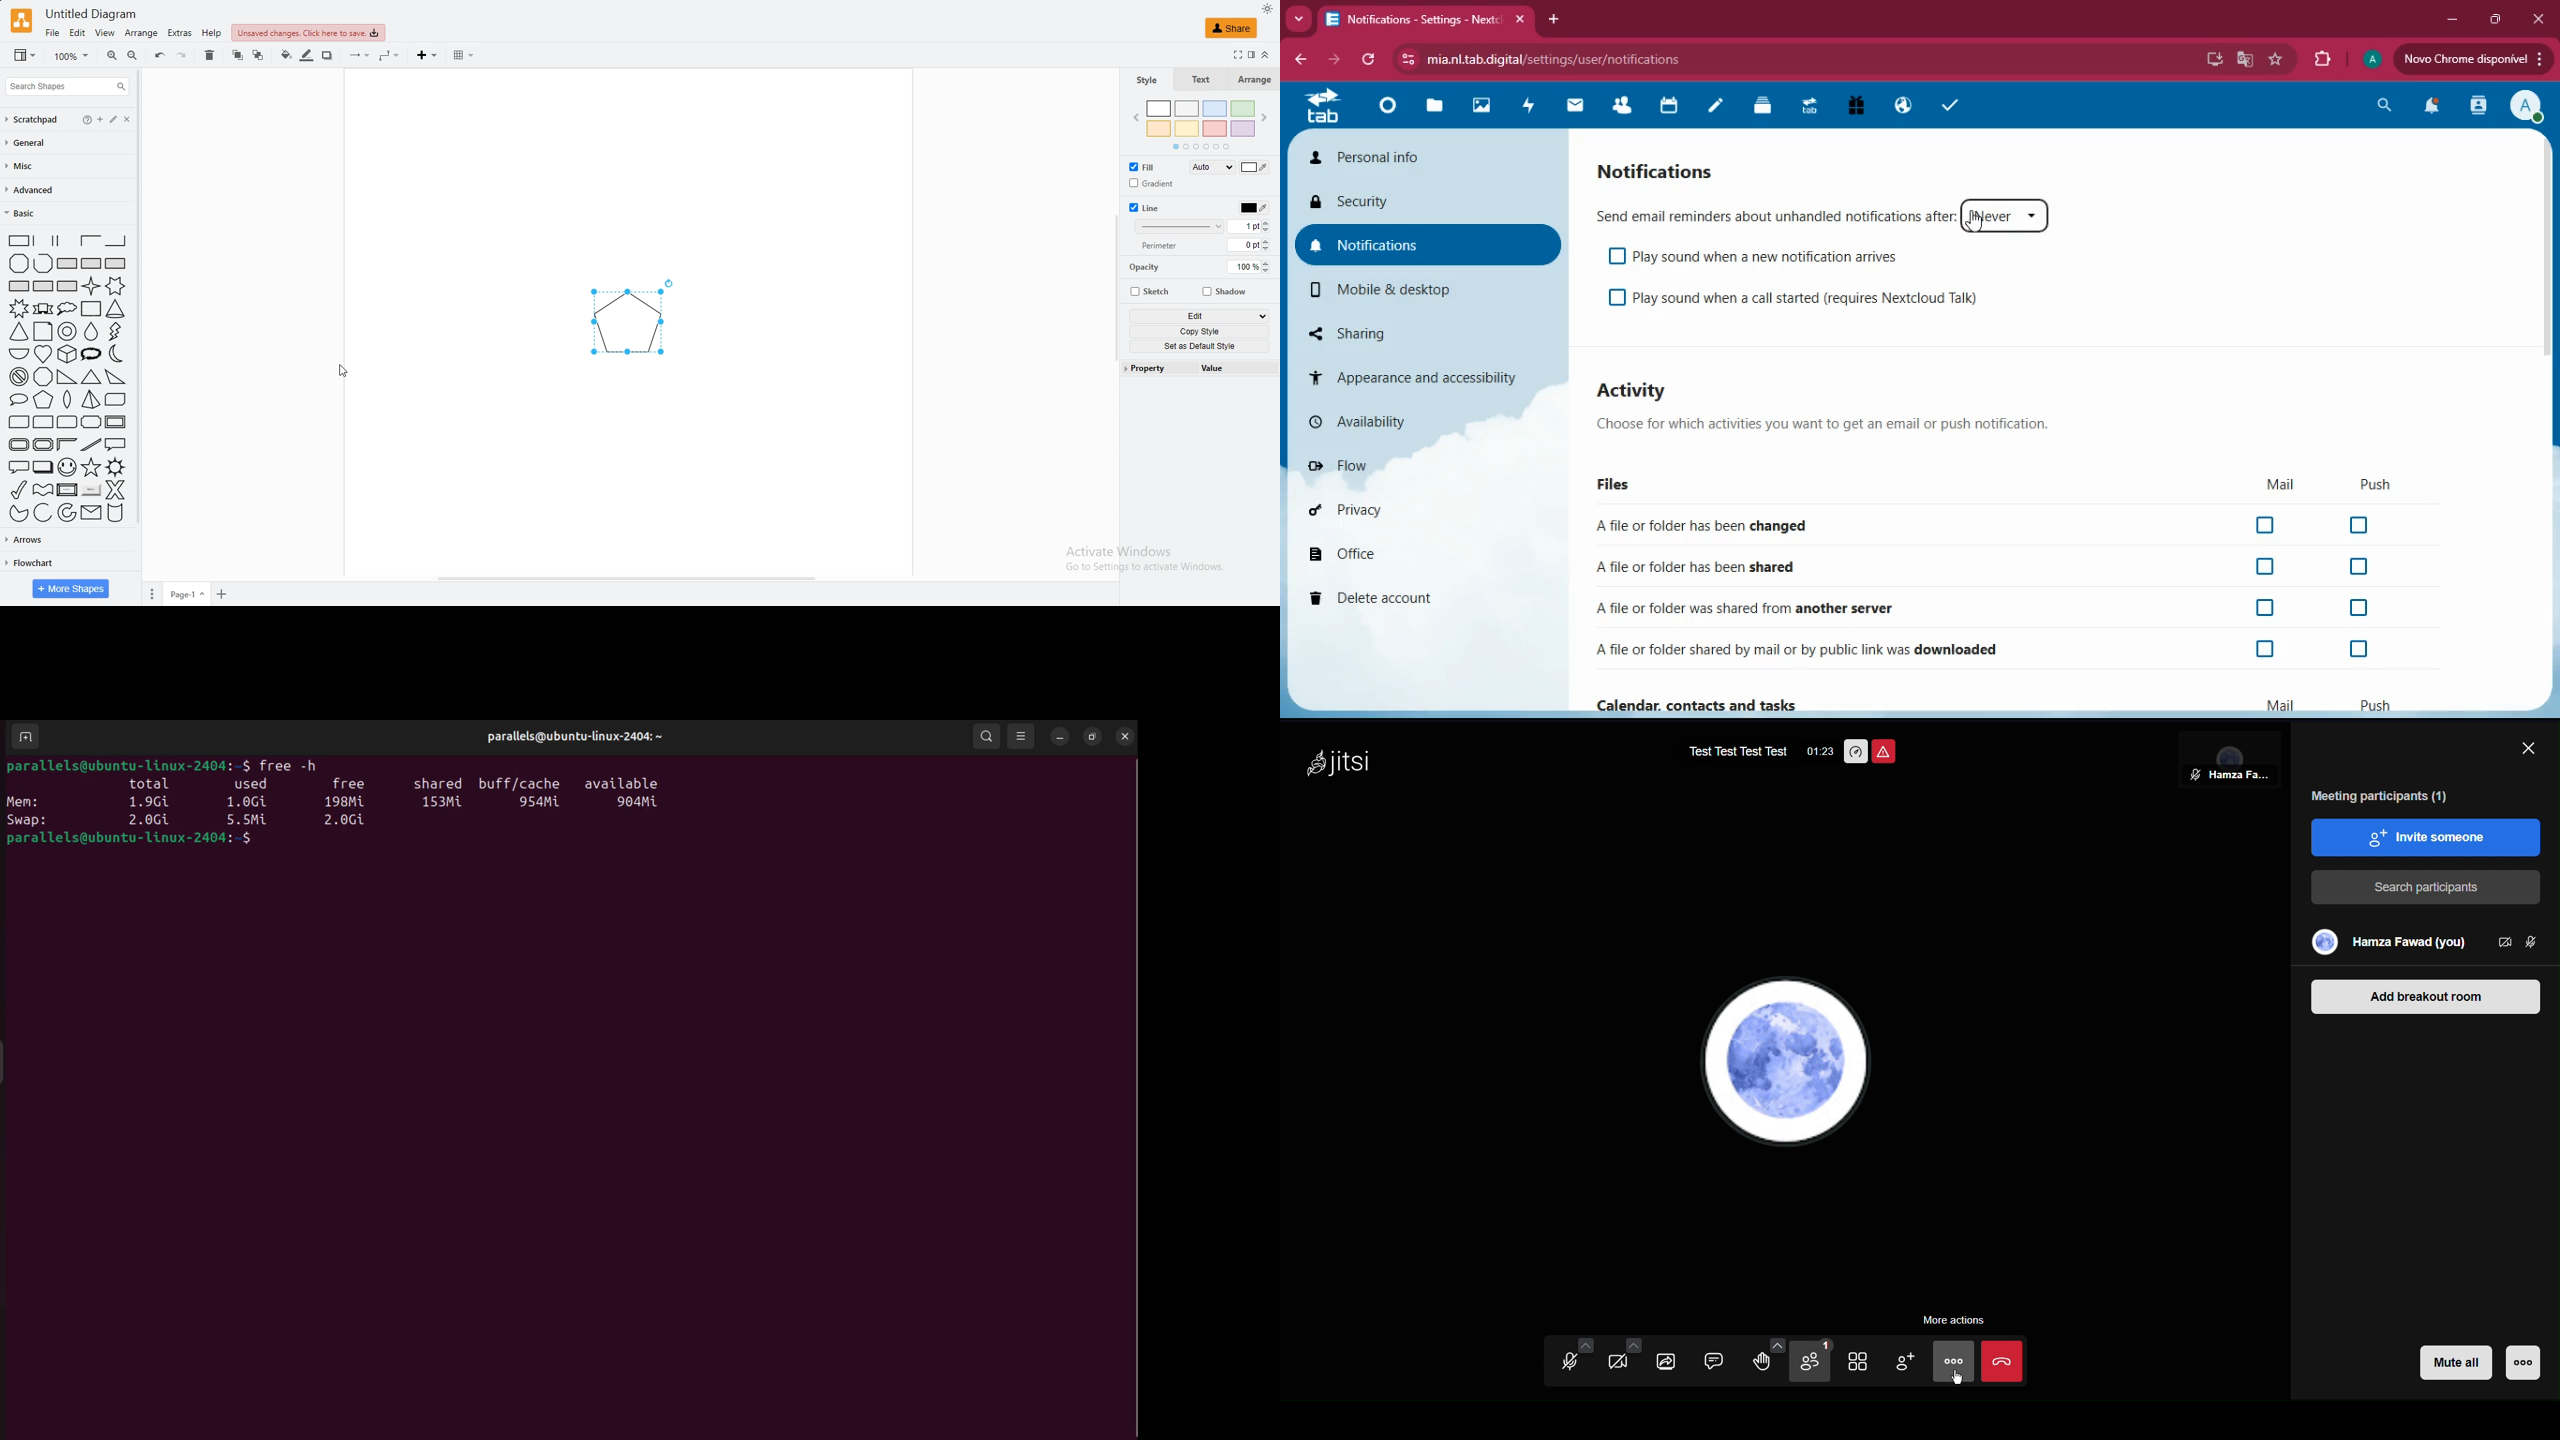  What do you see at coordinates (67, 263) in the screenshot?
I see `rectangle with diagonal fill ` at bounding box center [67, 263].